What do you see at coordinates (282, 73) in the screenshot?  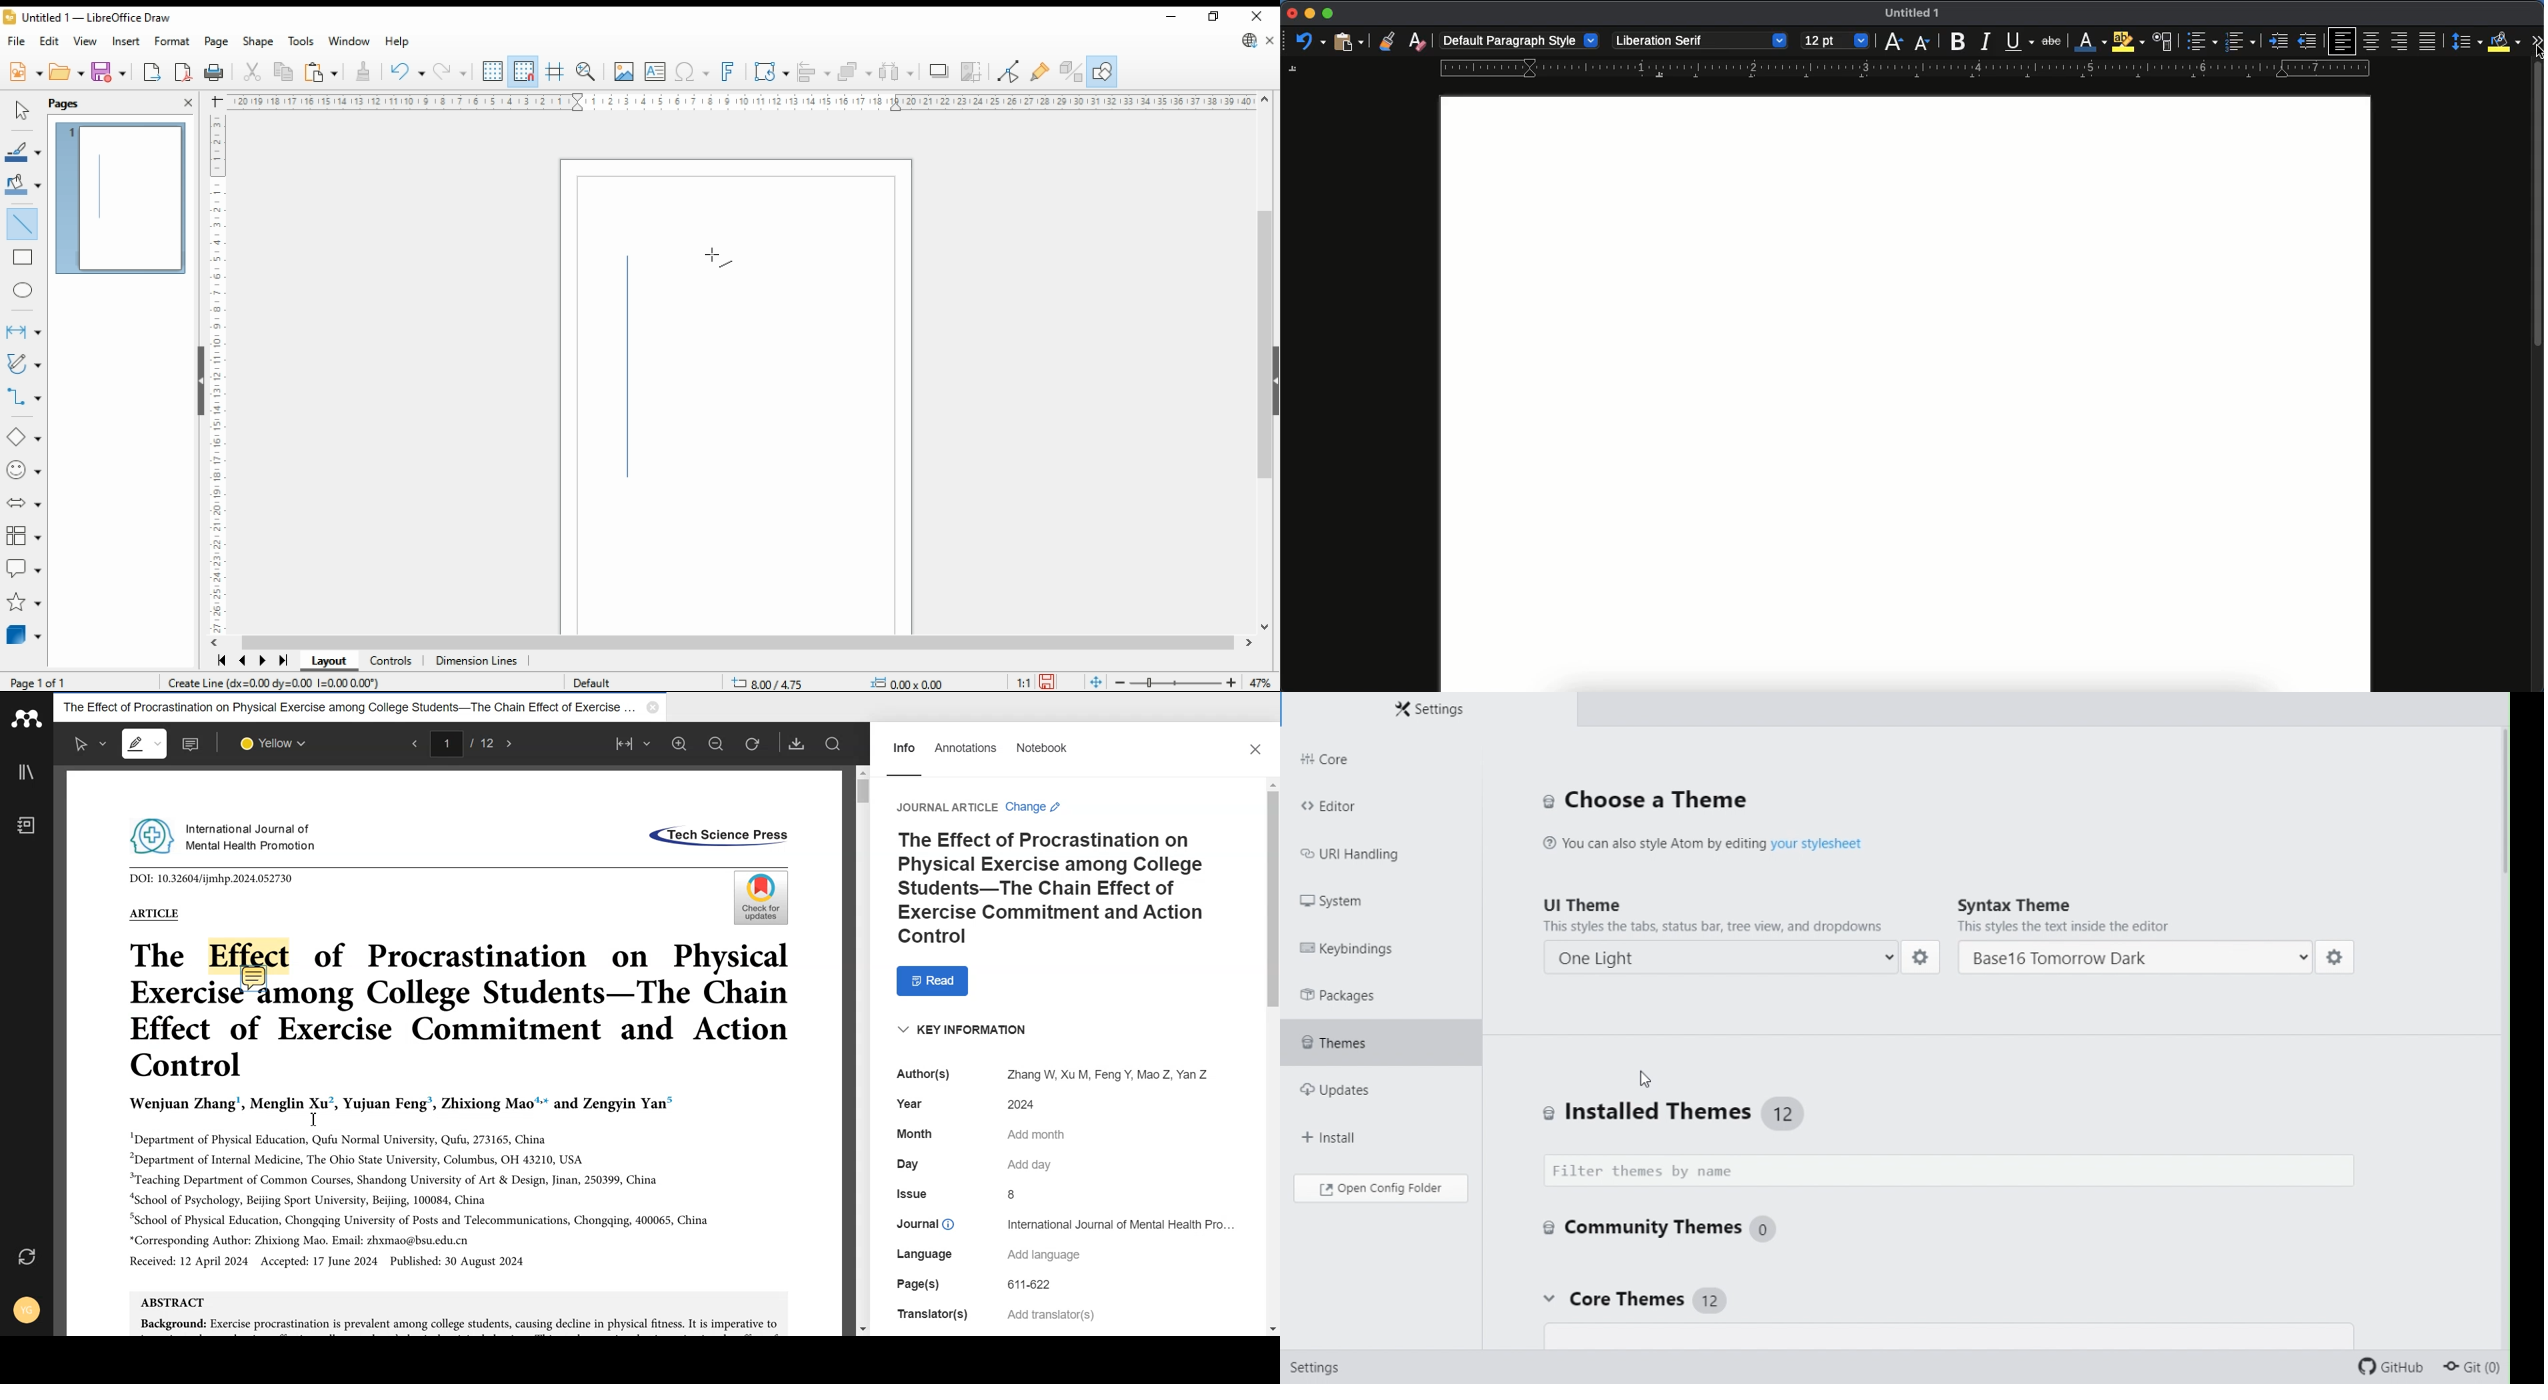 I see `copy` at bounding box center [282, 73].